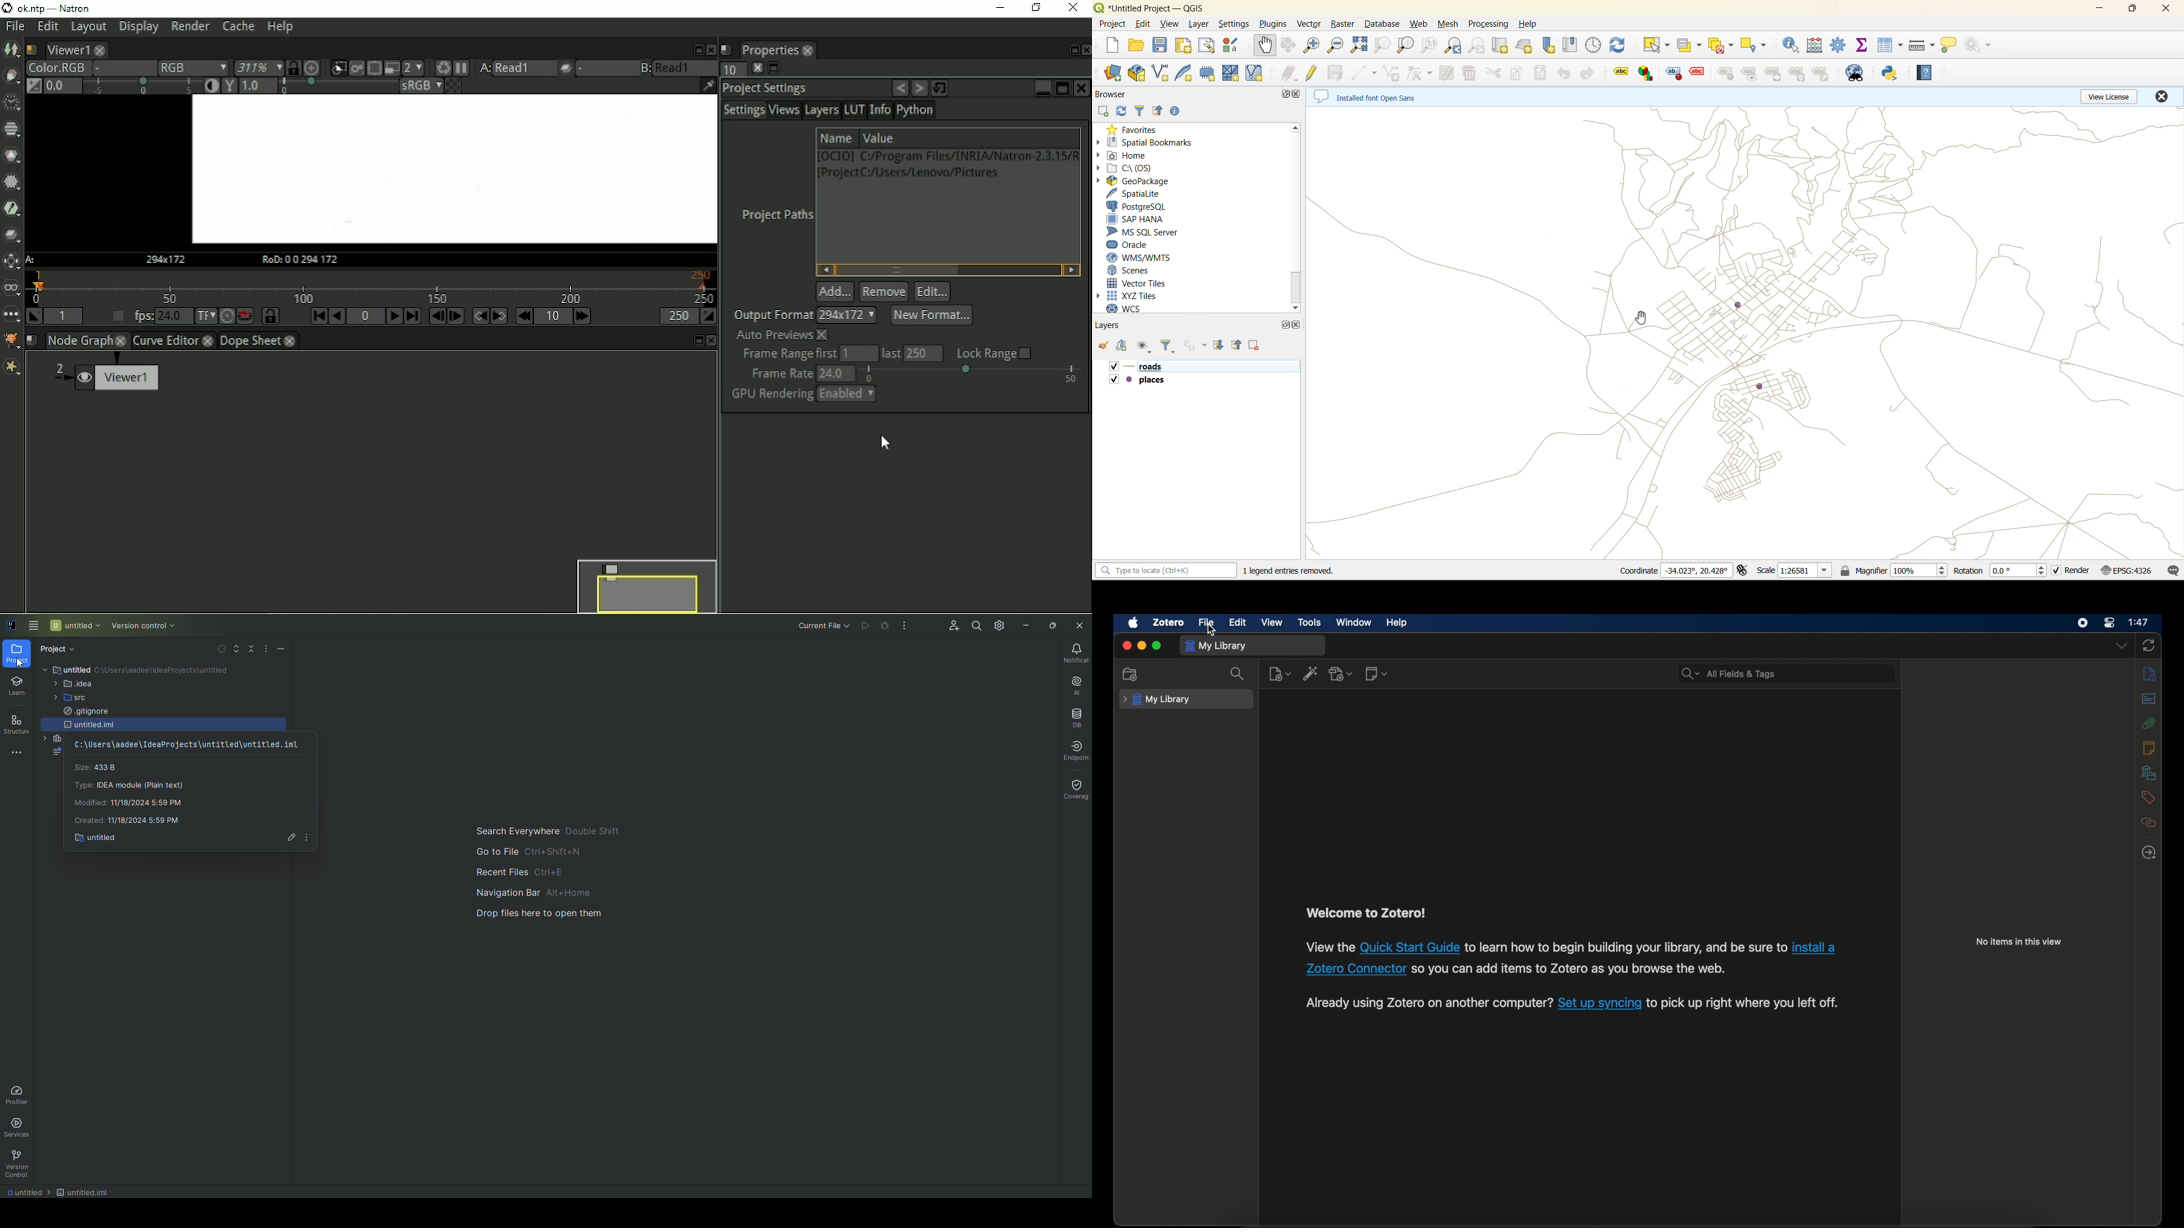  I want to click on favorites, so click(1134, 130).